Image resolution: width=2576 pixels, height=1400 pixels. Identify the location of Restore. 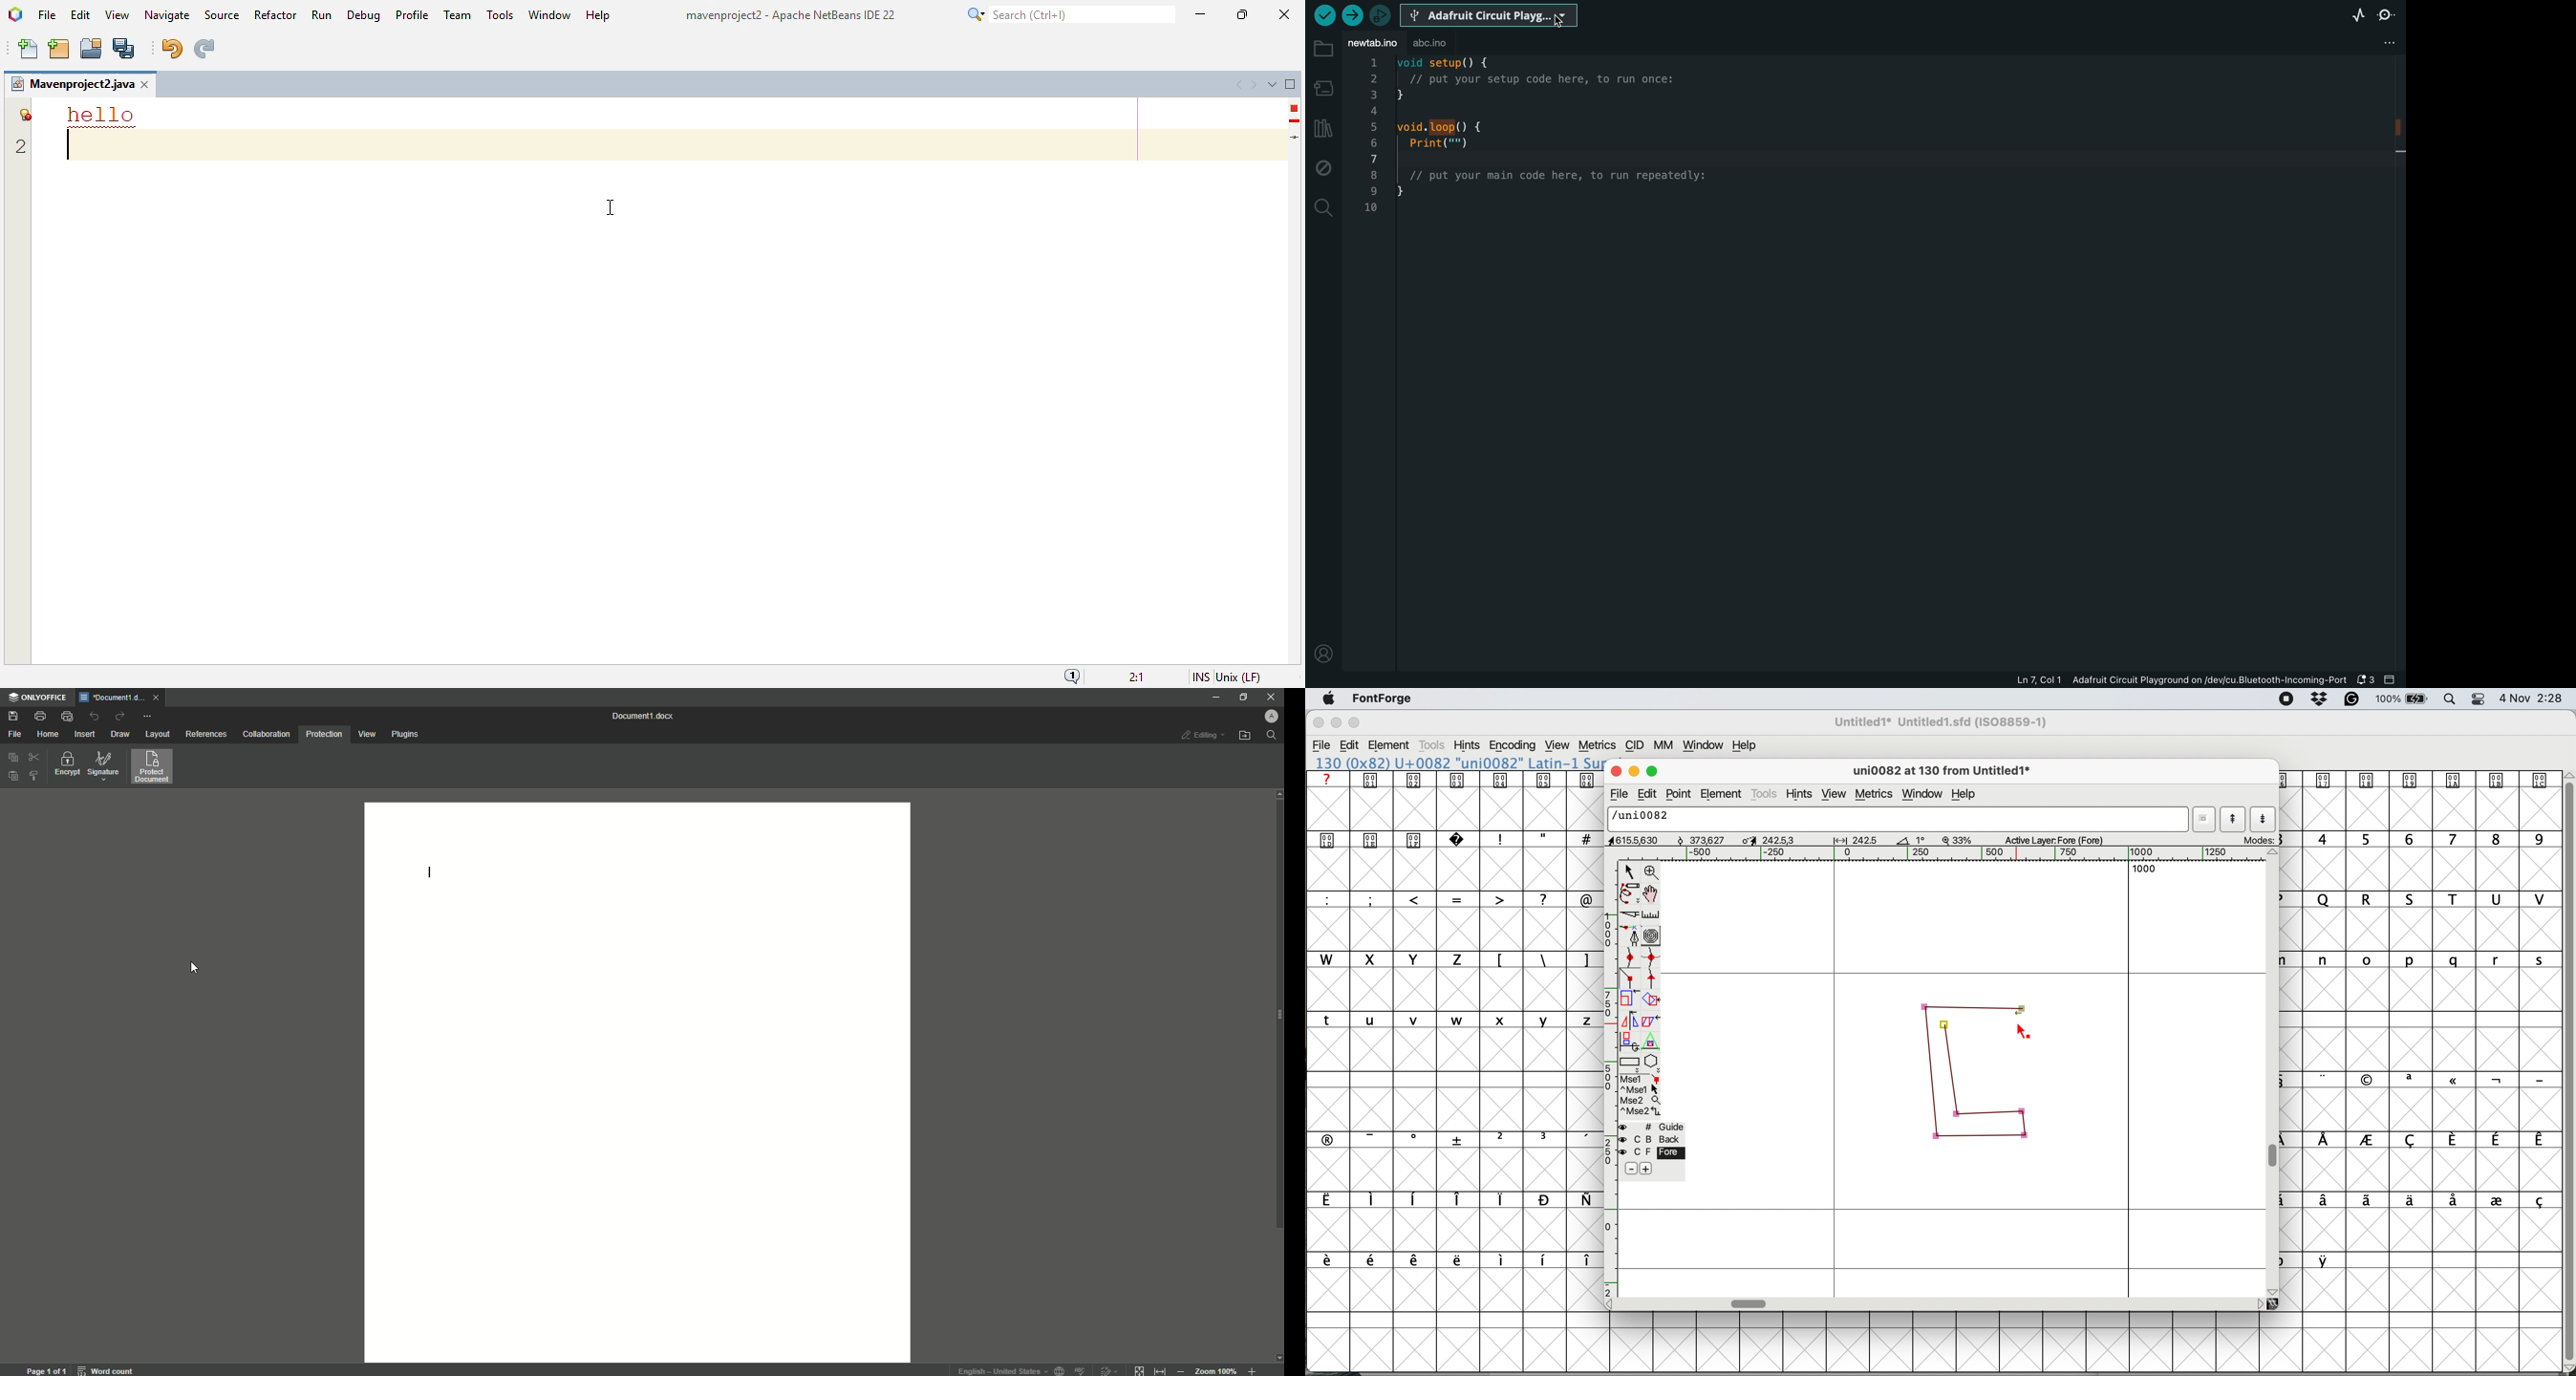
(1239, 697).